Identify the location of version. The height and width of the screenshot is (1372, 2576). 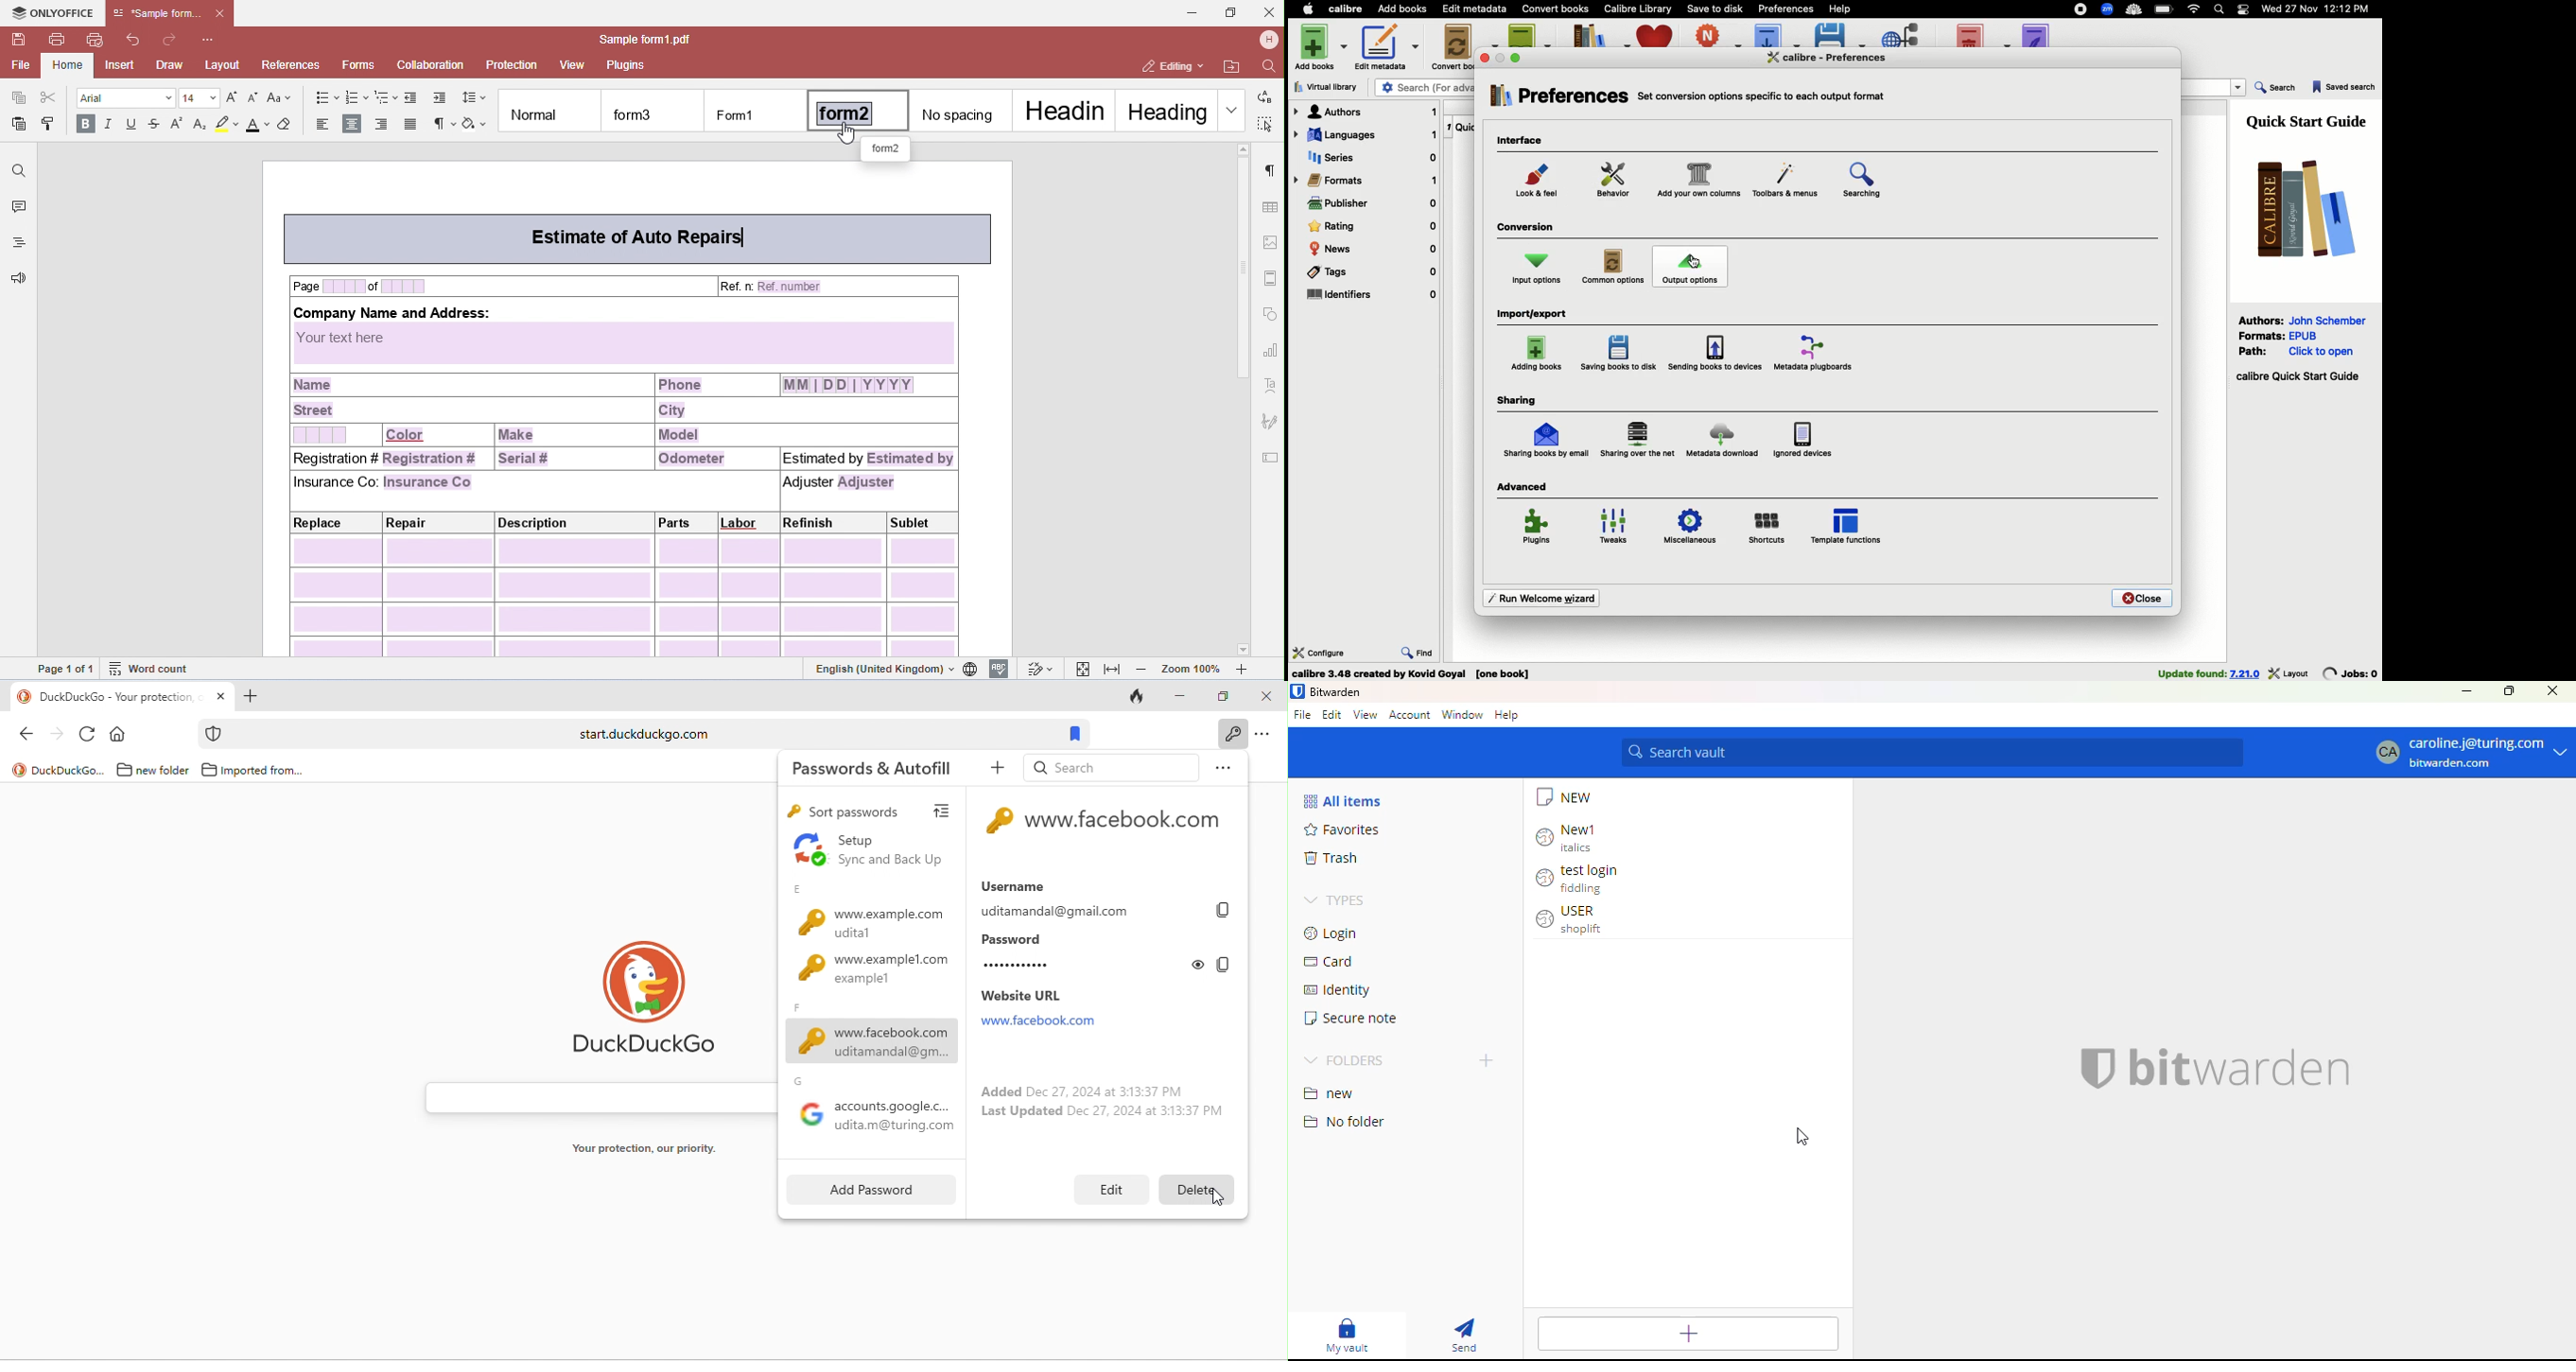
(2245, 673).